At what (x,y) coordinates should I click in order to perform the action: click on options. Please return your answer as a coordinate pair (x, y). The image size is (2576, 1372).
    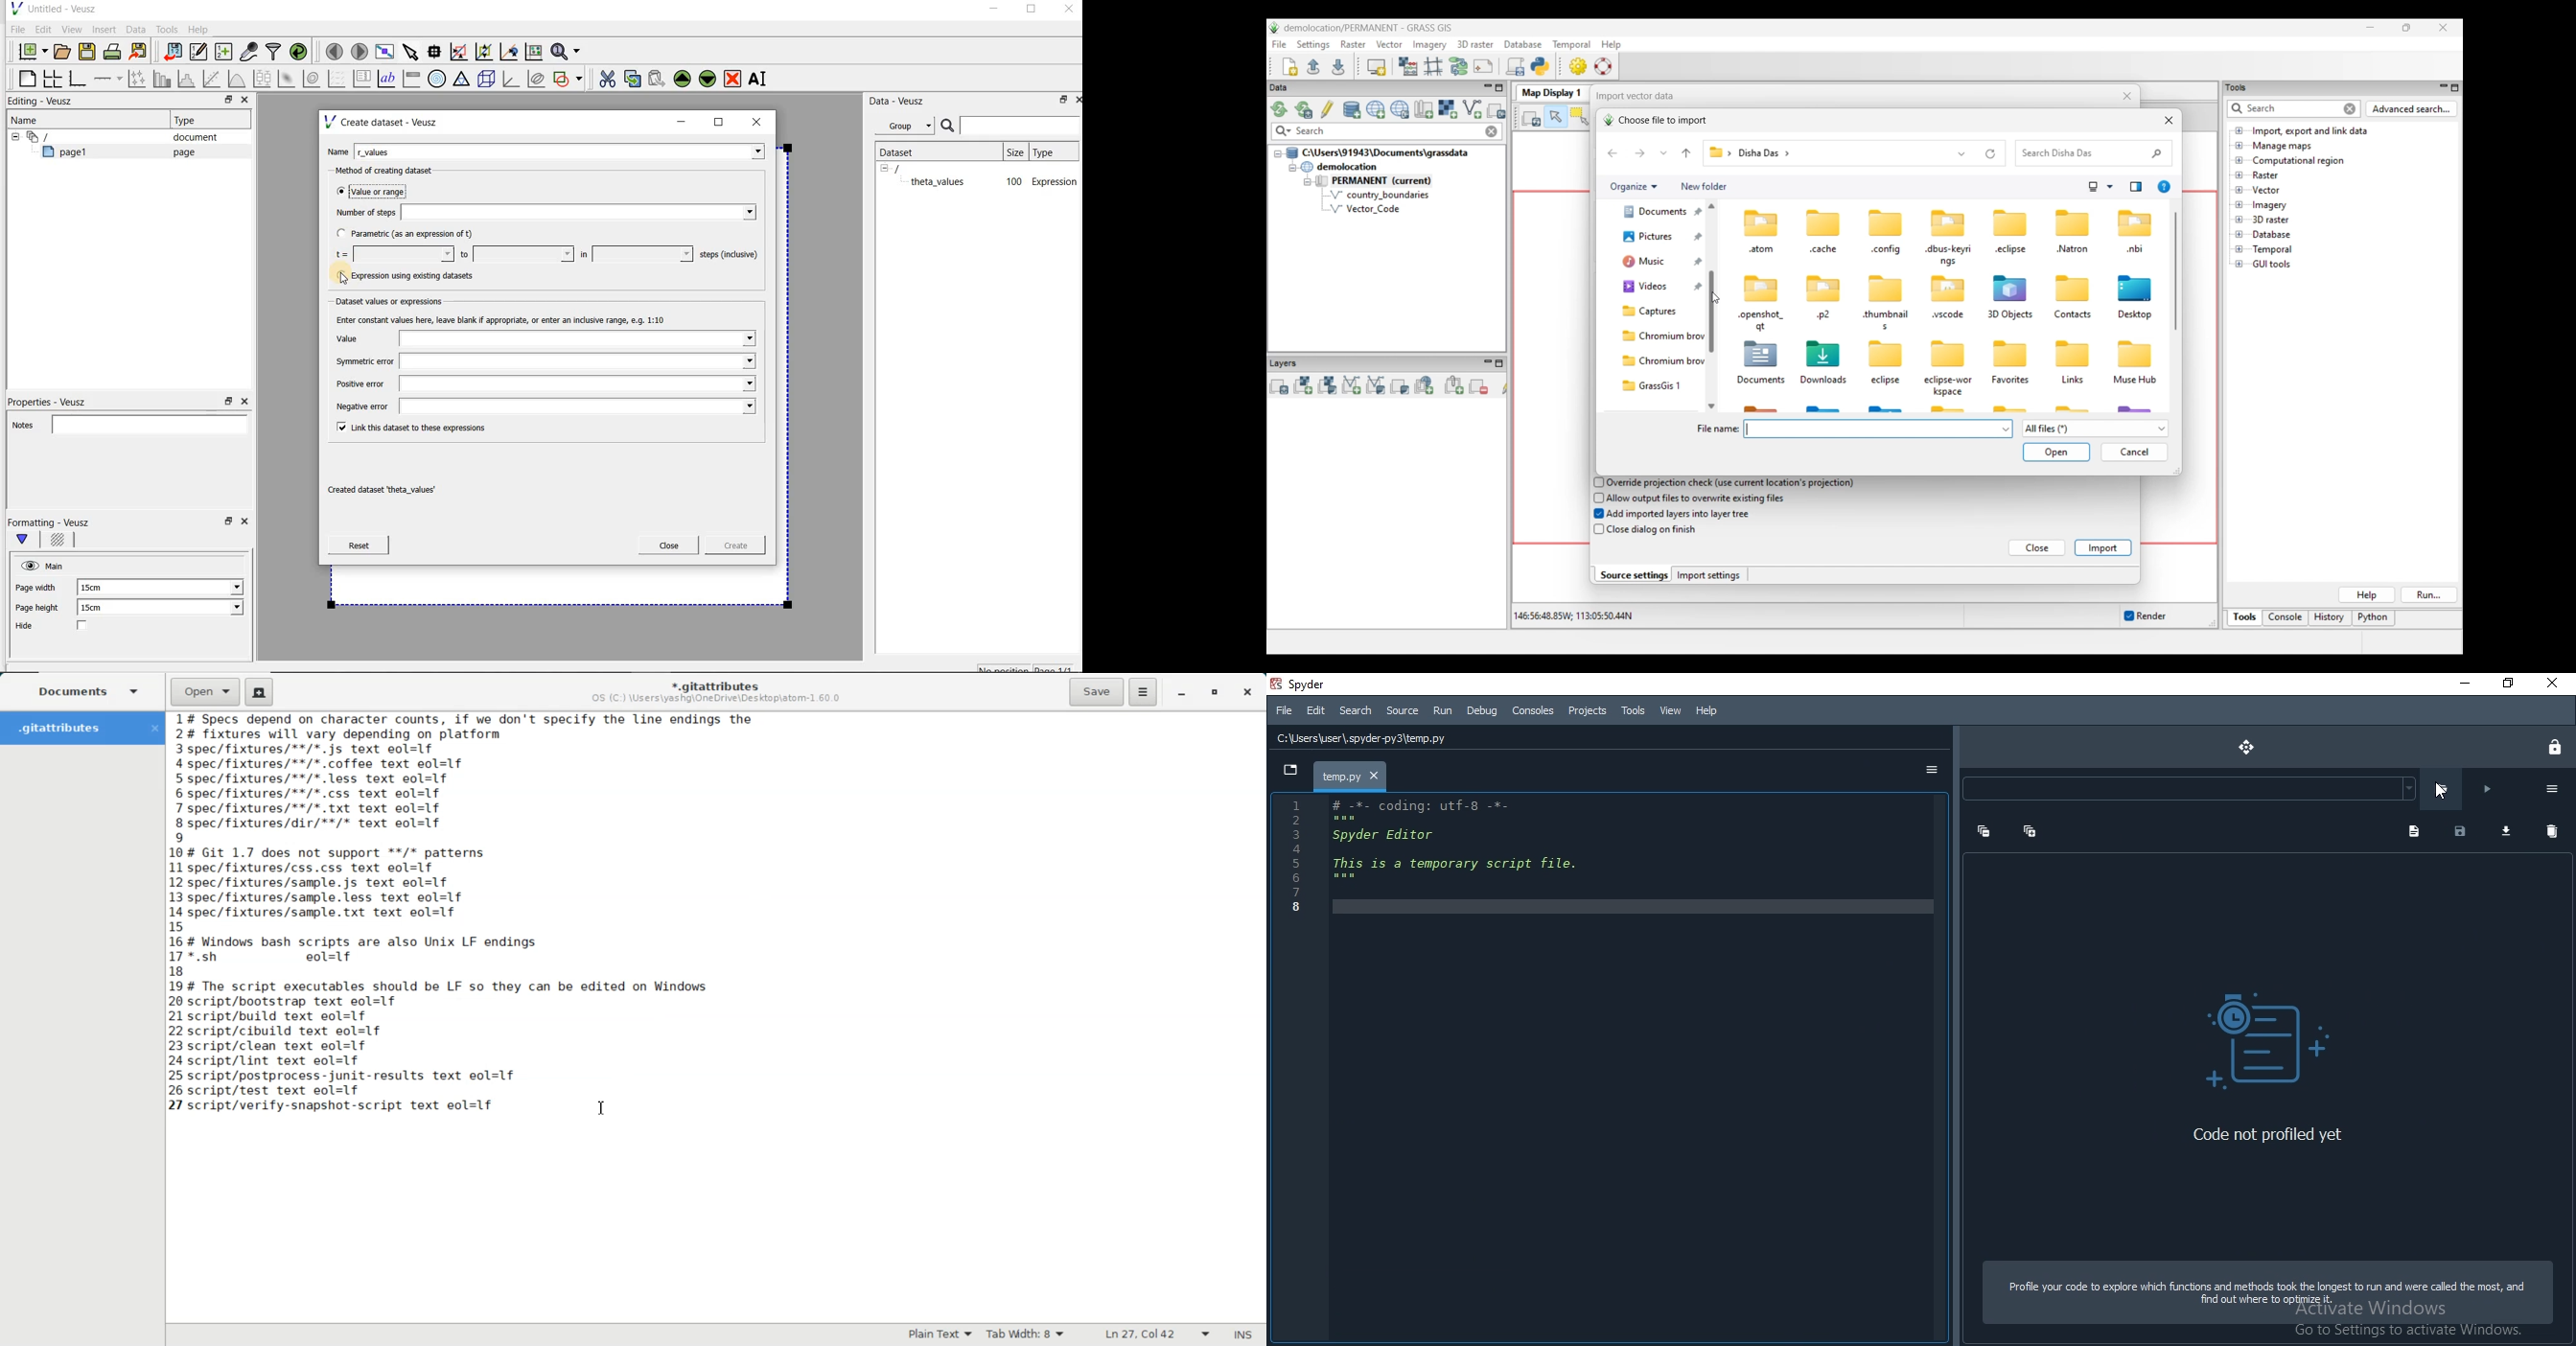
    Looking at the image, I should click on (1935, 772).